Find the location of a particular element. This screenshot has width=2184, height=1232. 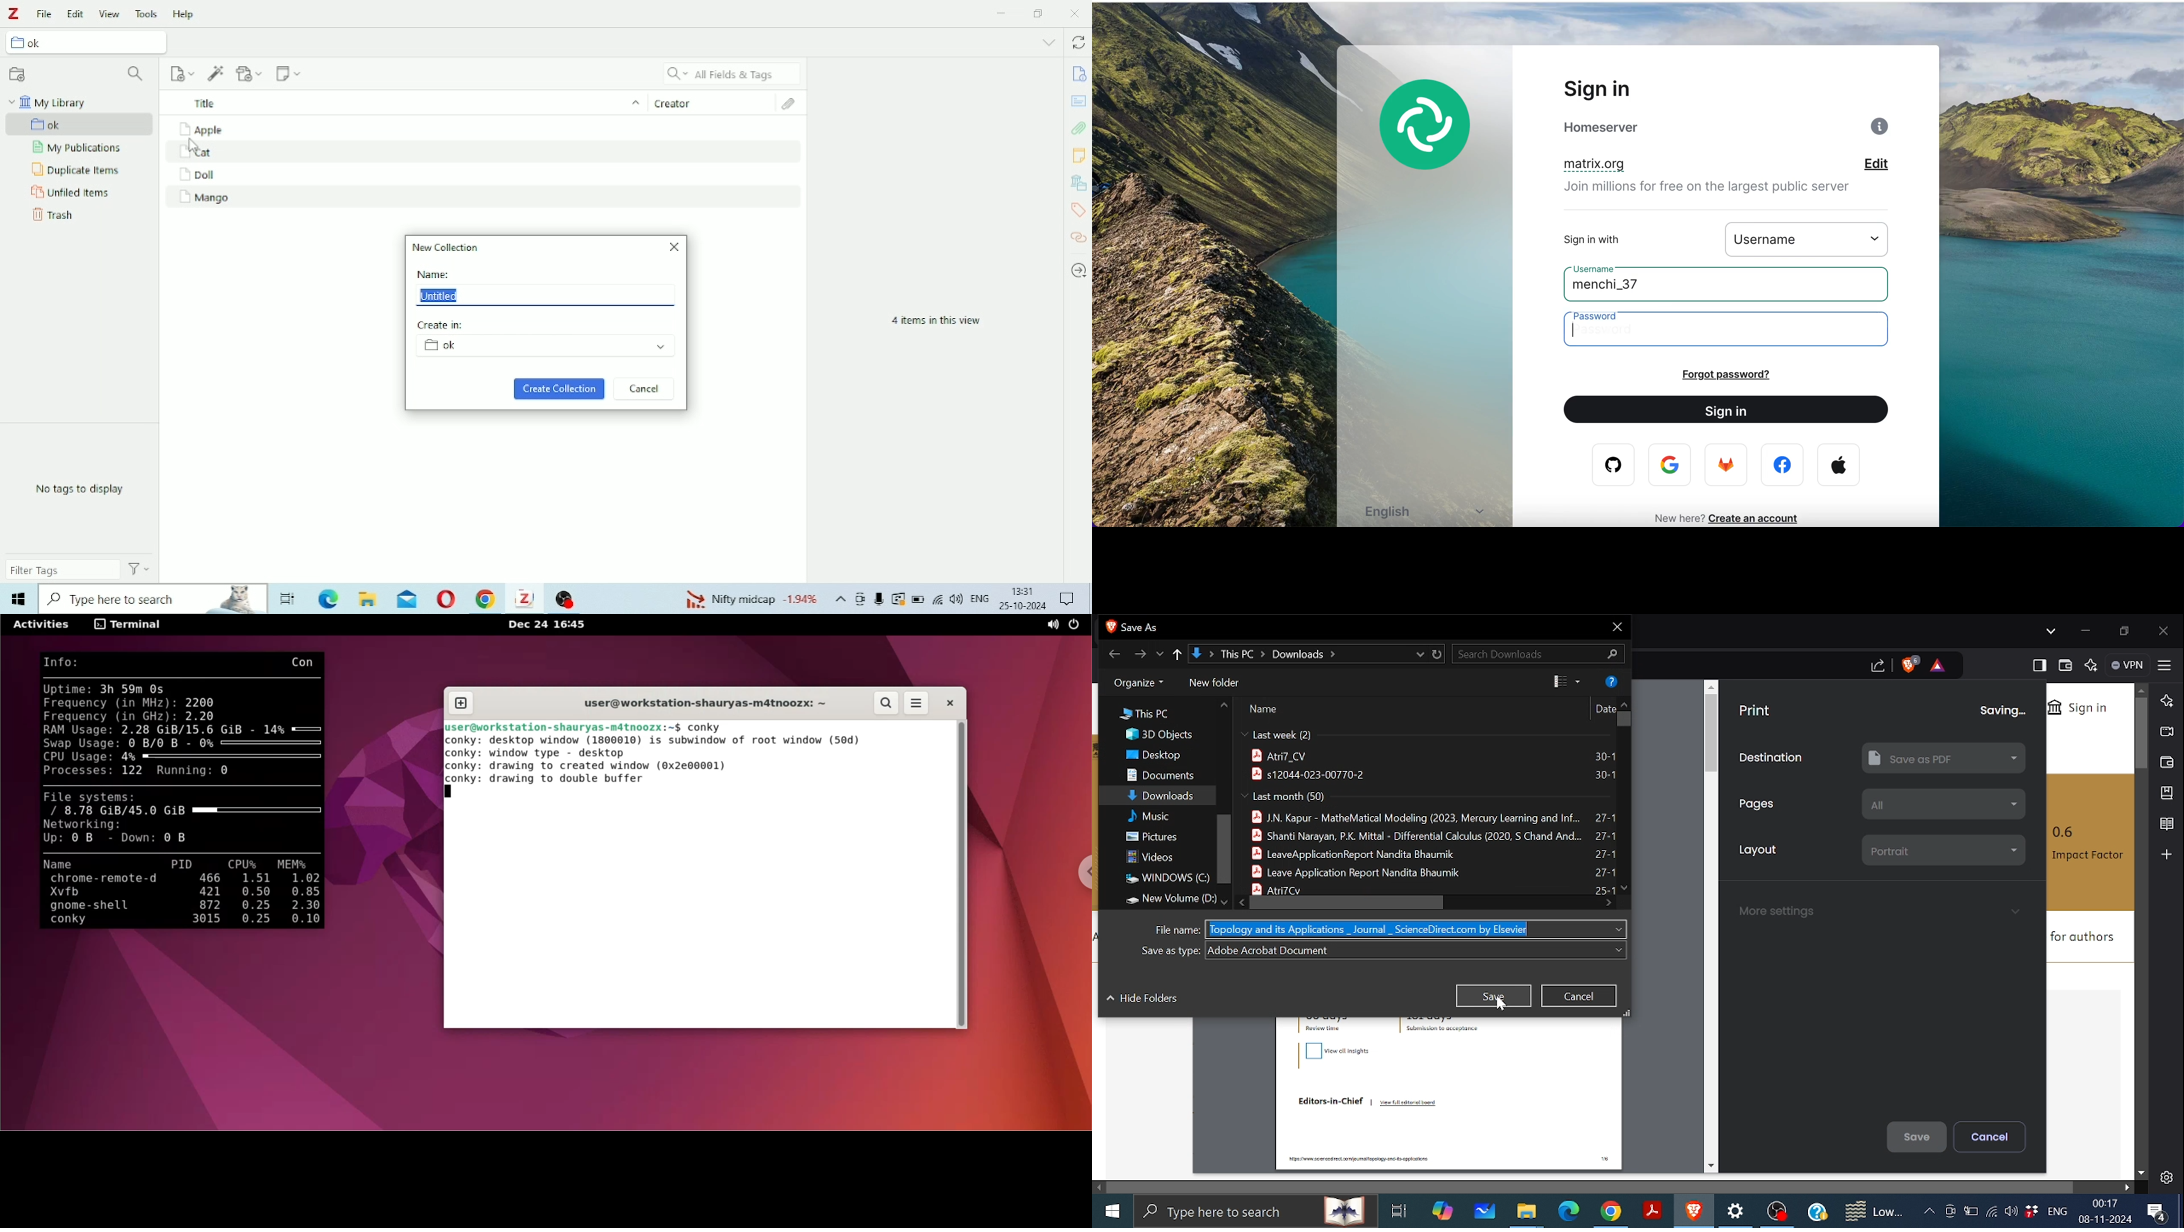

Task View is located at coordinates (288, 599).